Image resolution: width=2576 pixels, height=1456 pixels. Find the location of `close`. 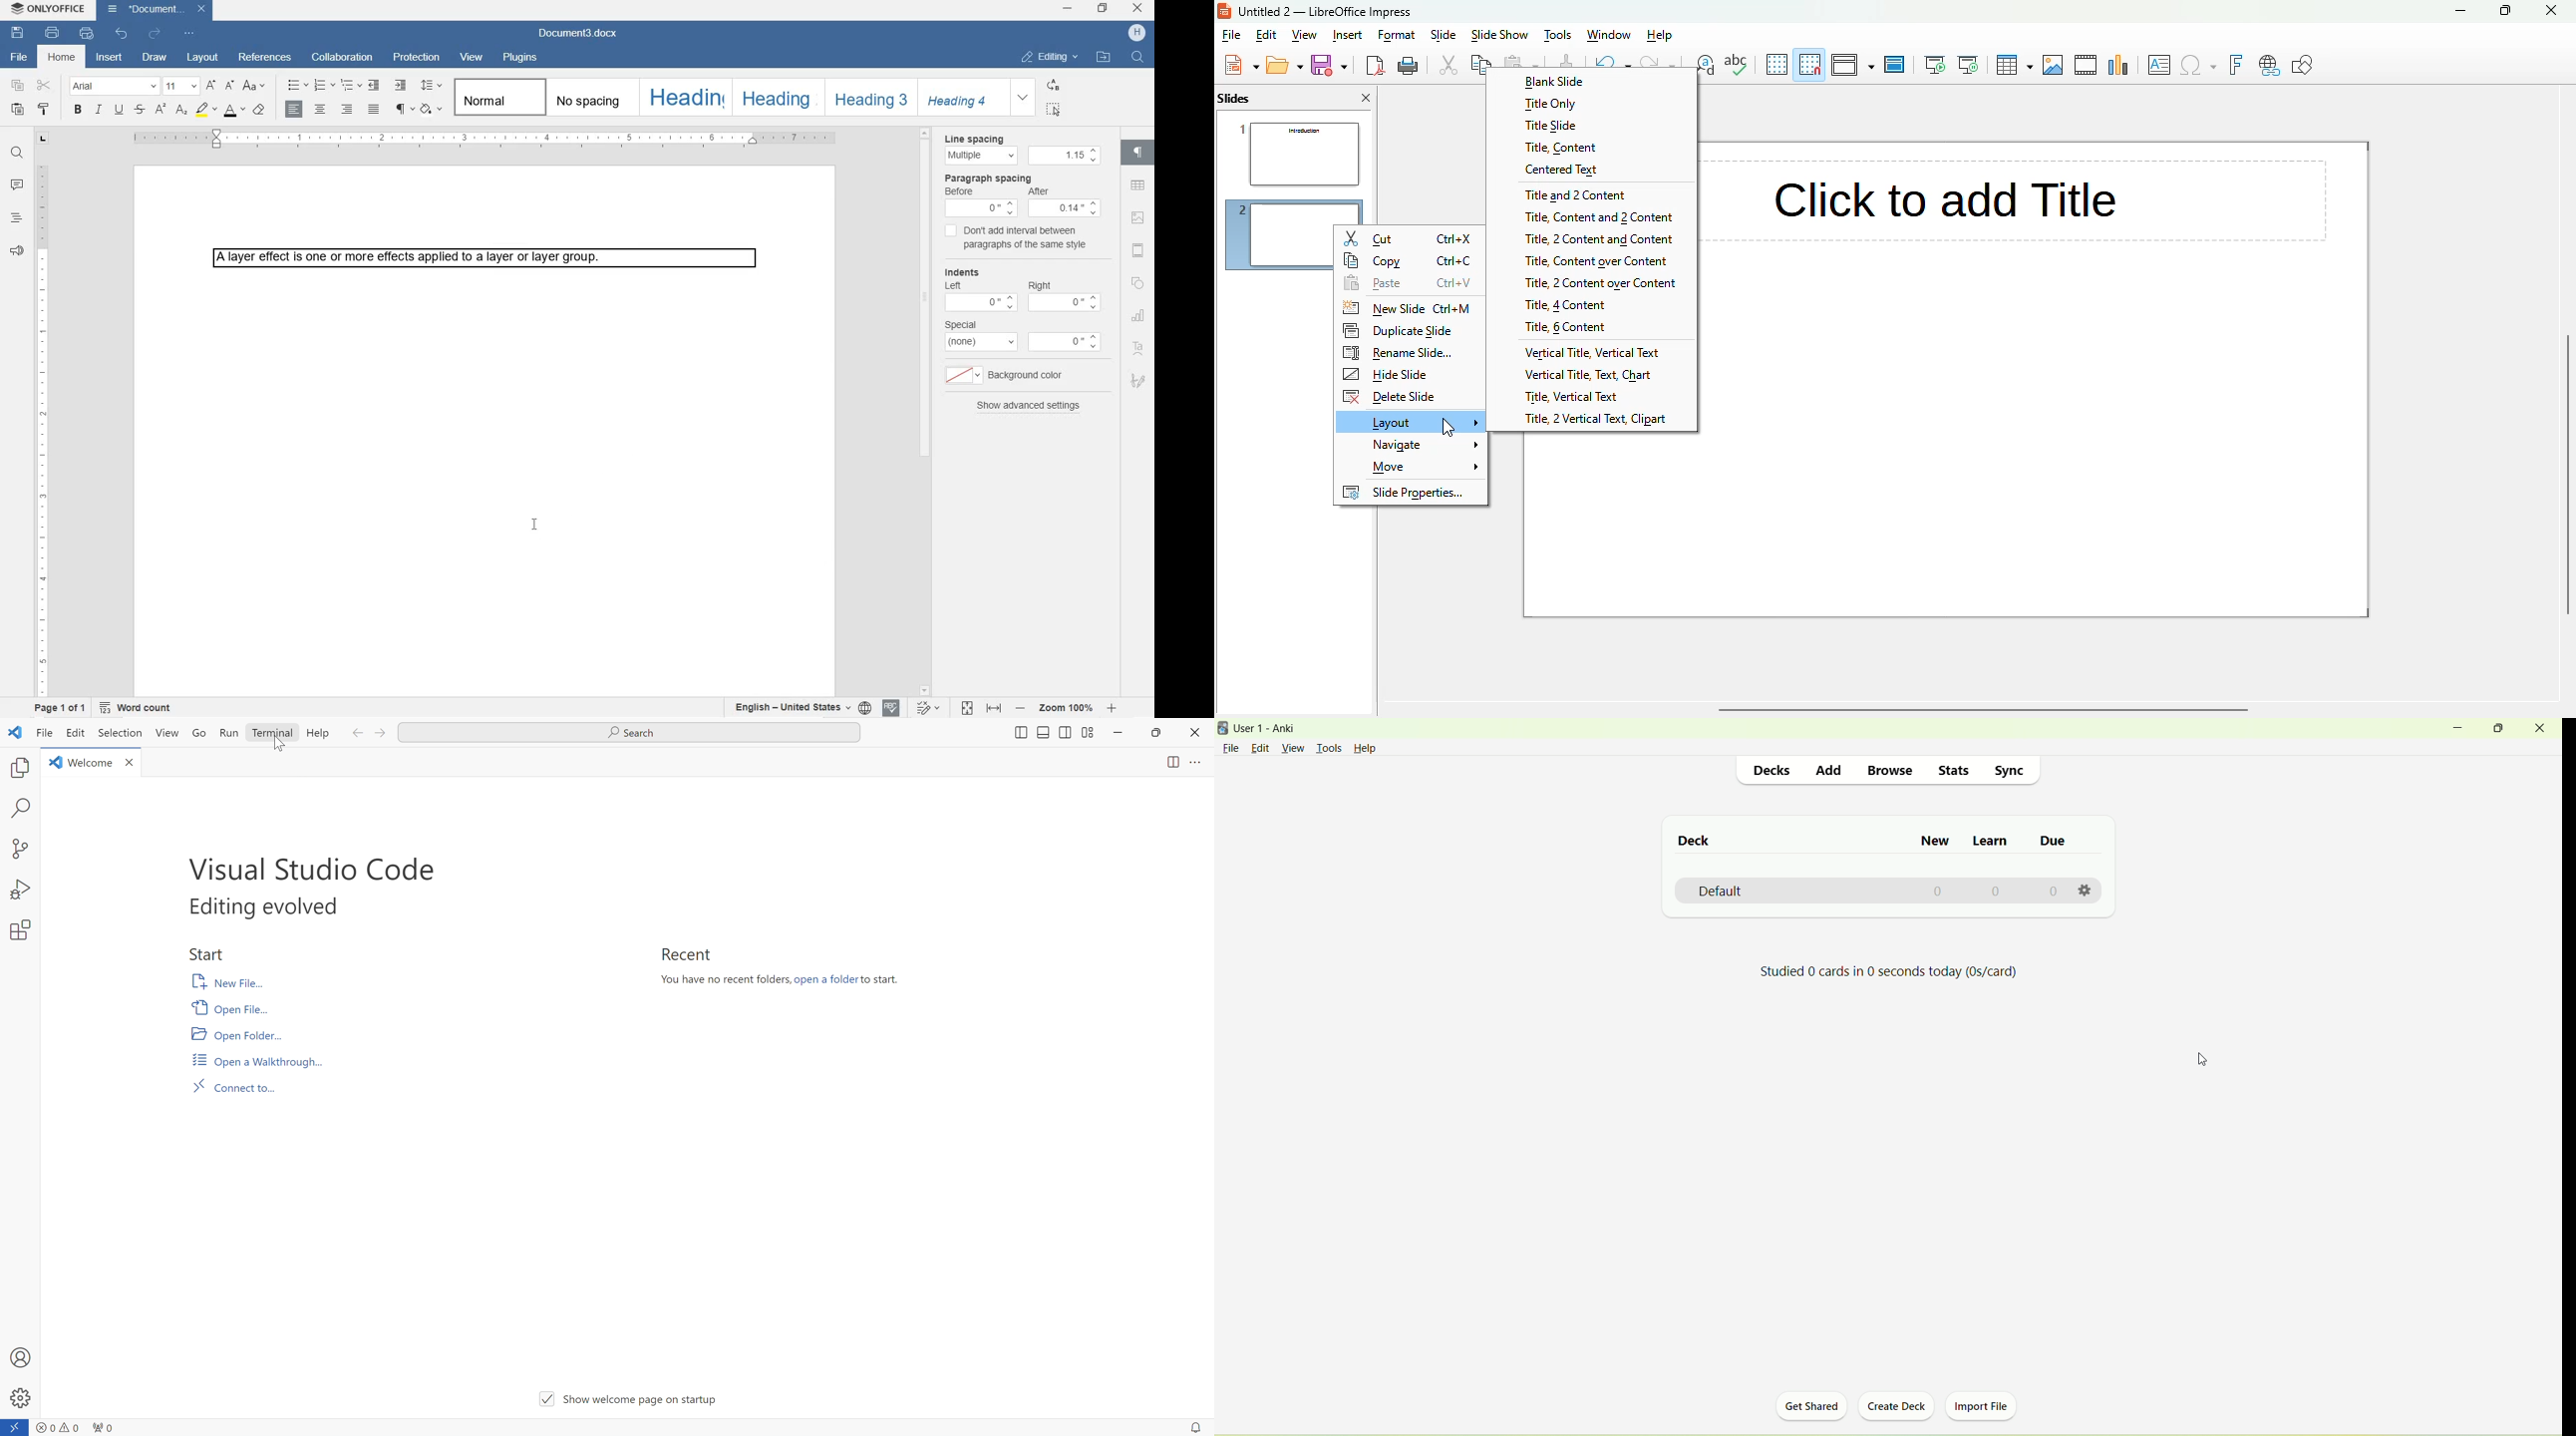

close is located at coordinates (2540, 731).